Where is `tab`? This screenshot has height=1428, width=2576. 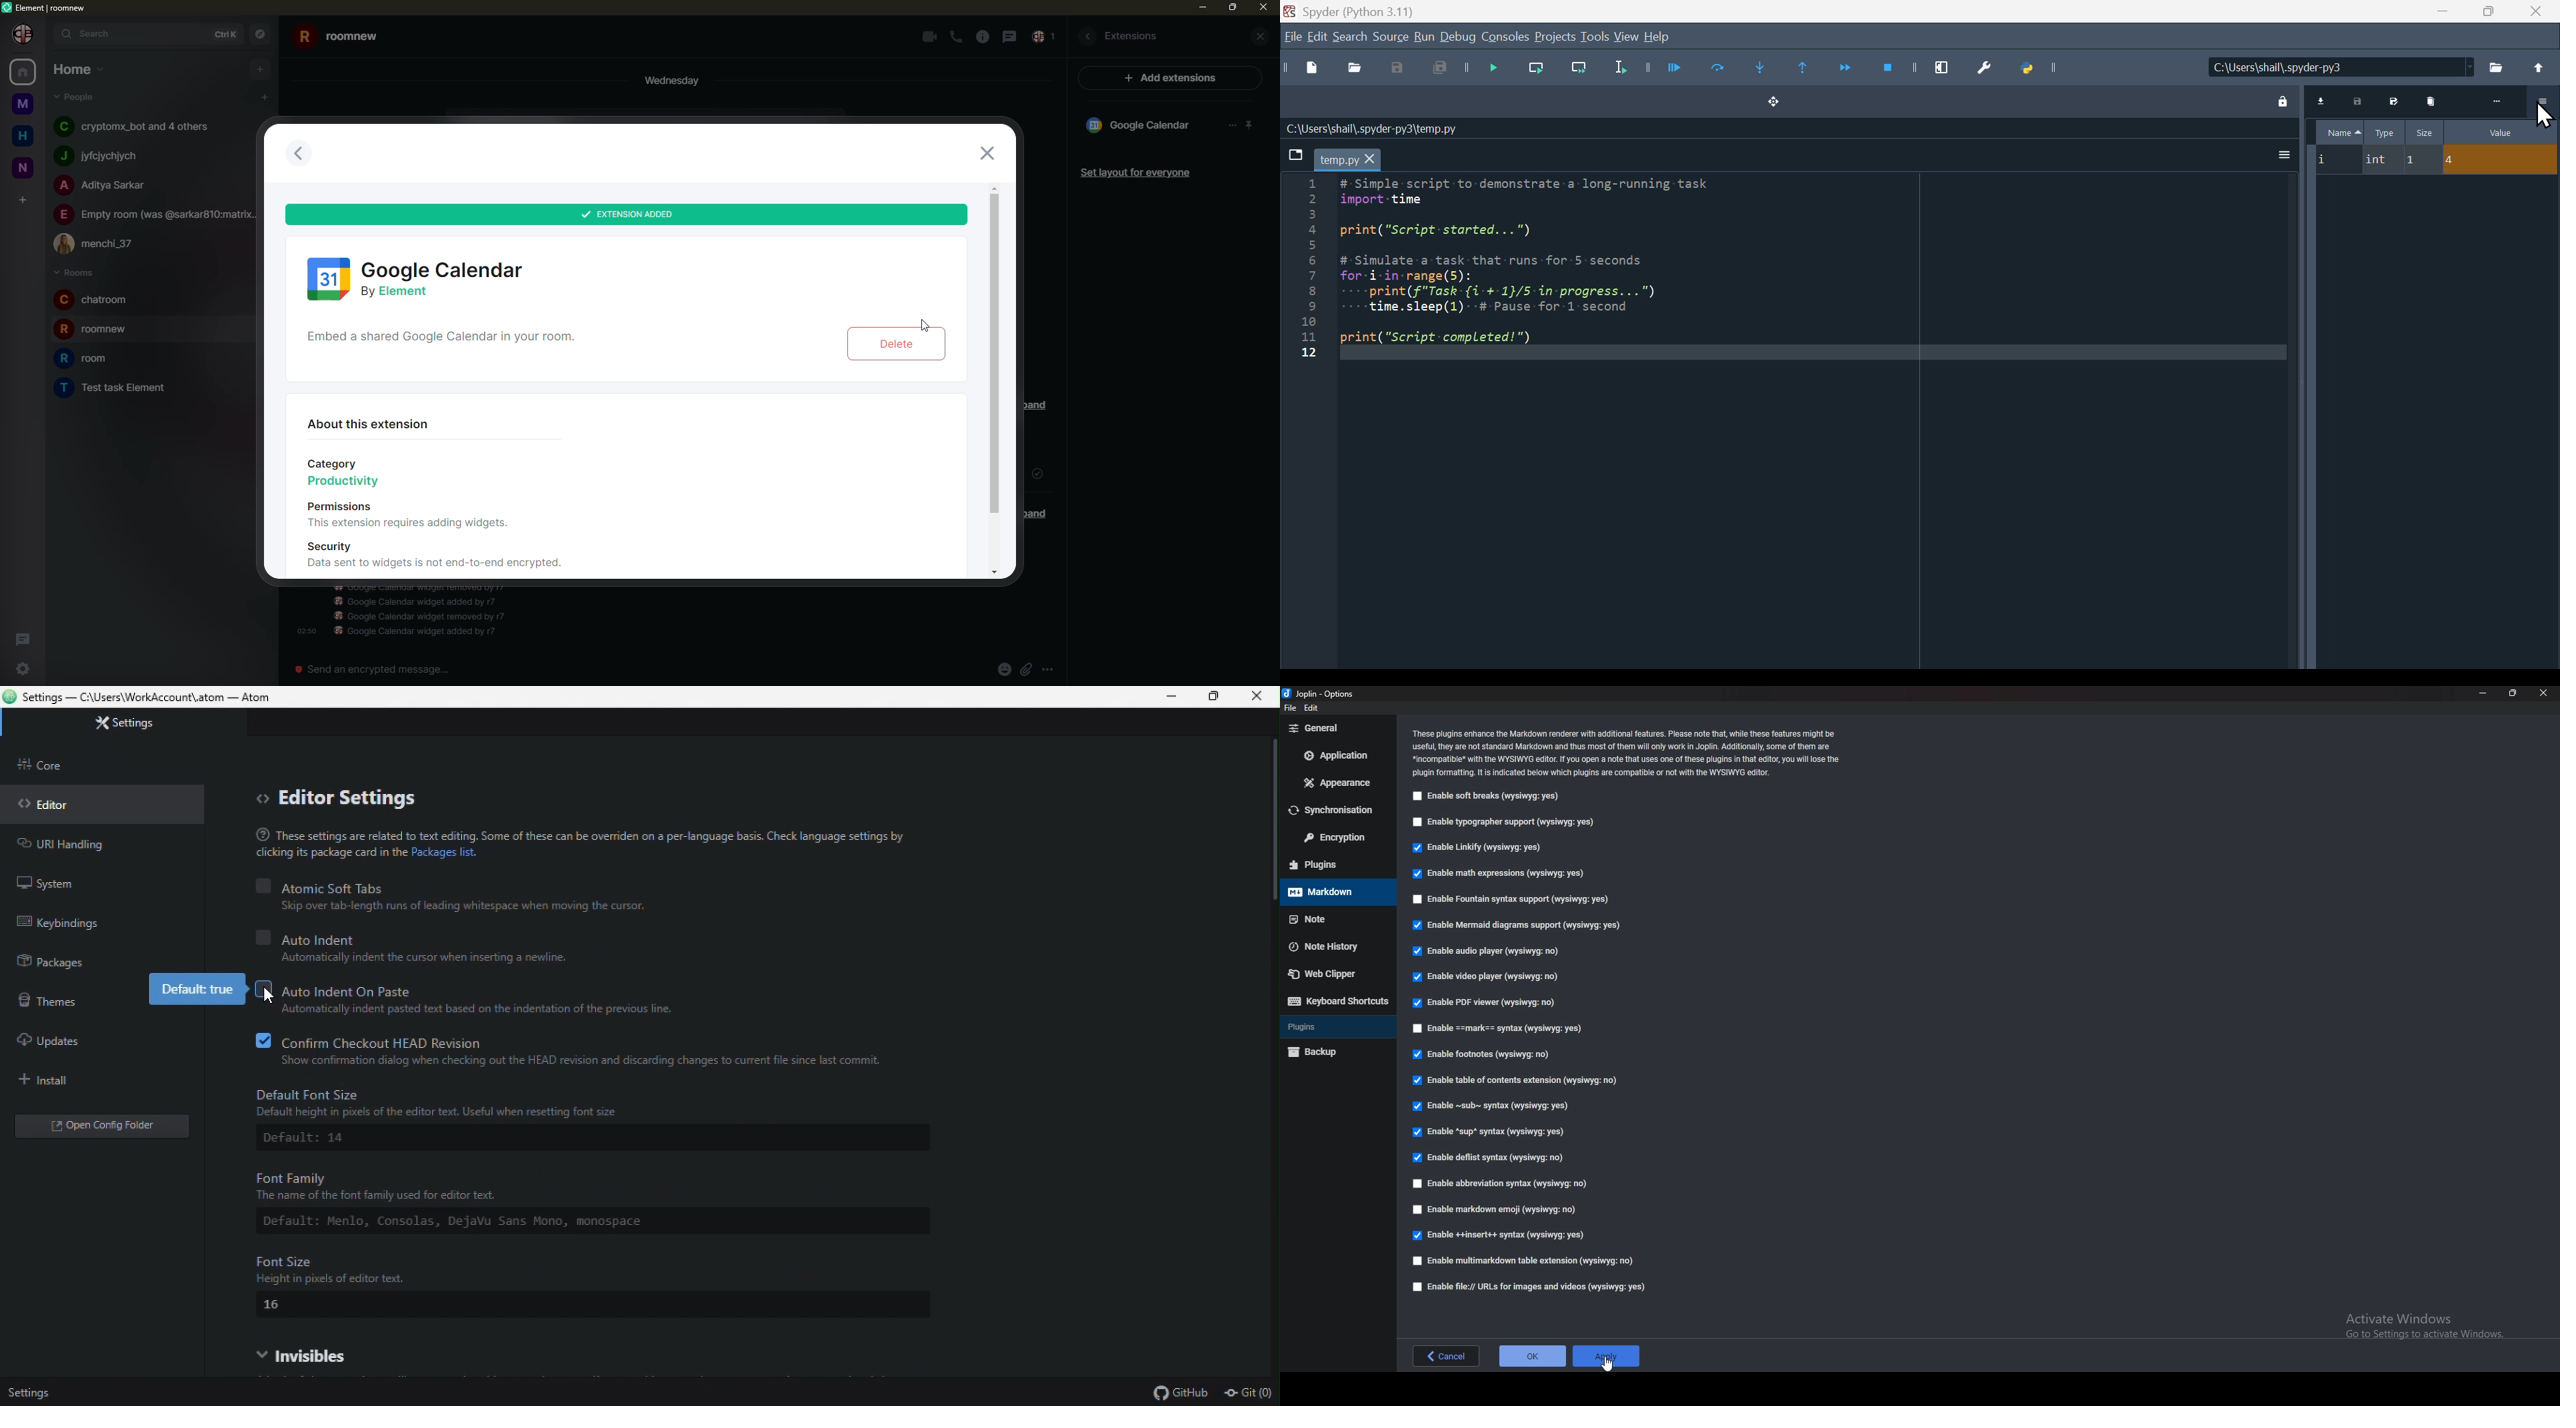 tab is located at coordinates (1349, 160).